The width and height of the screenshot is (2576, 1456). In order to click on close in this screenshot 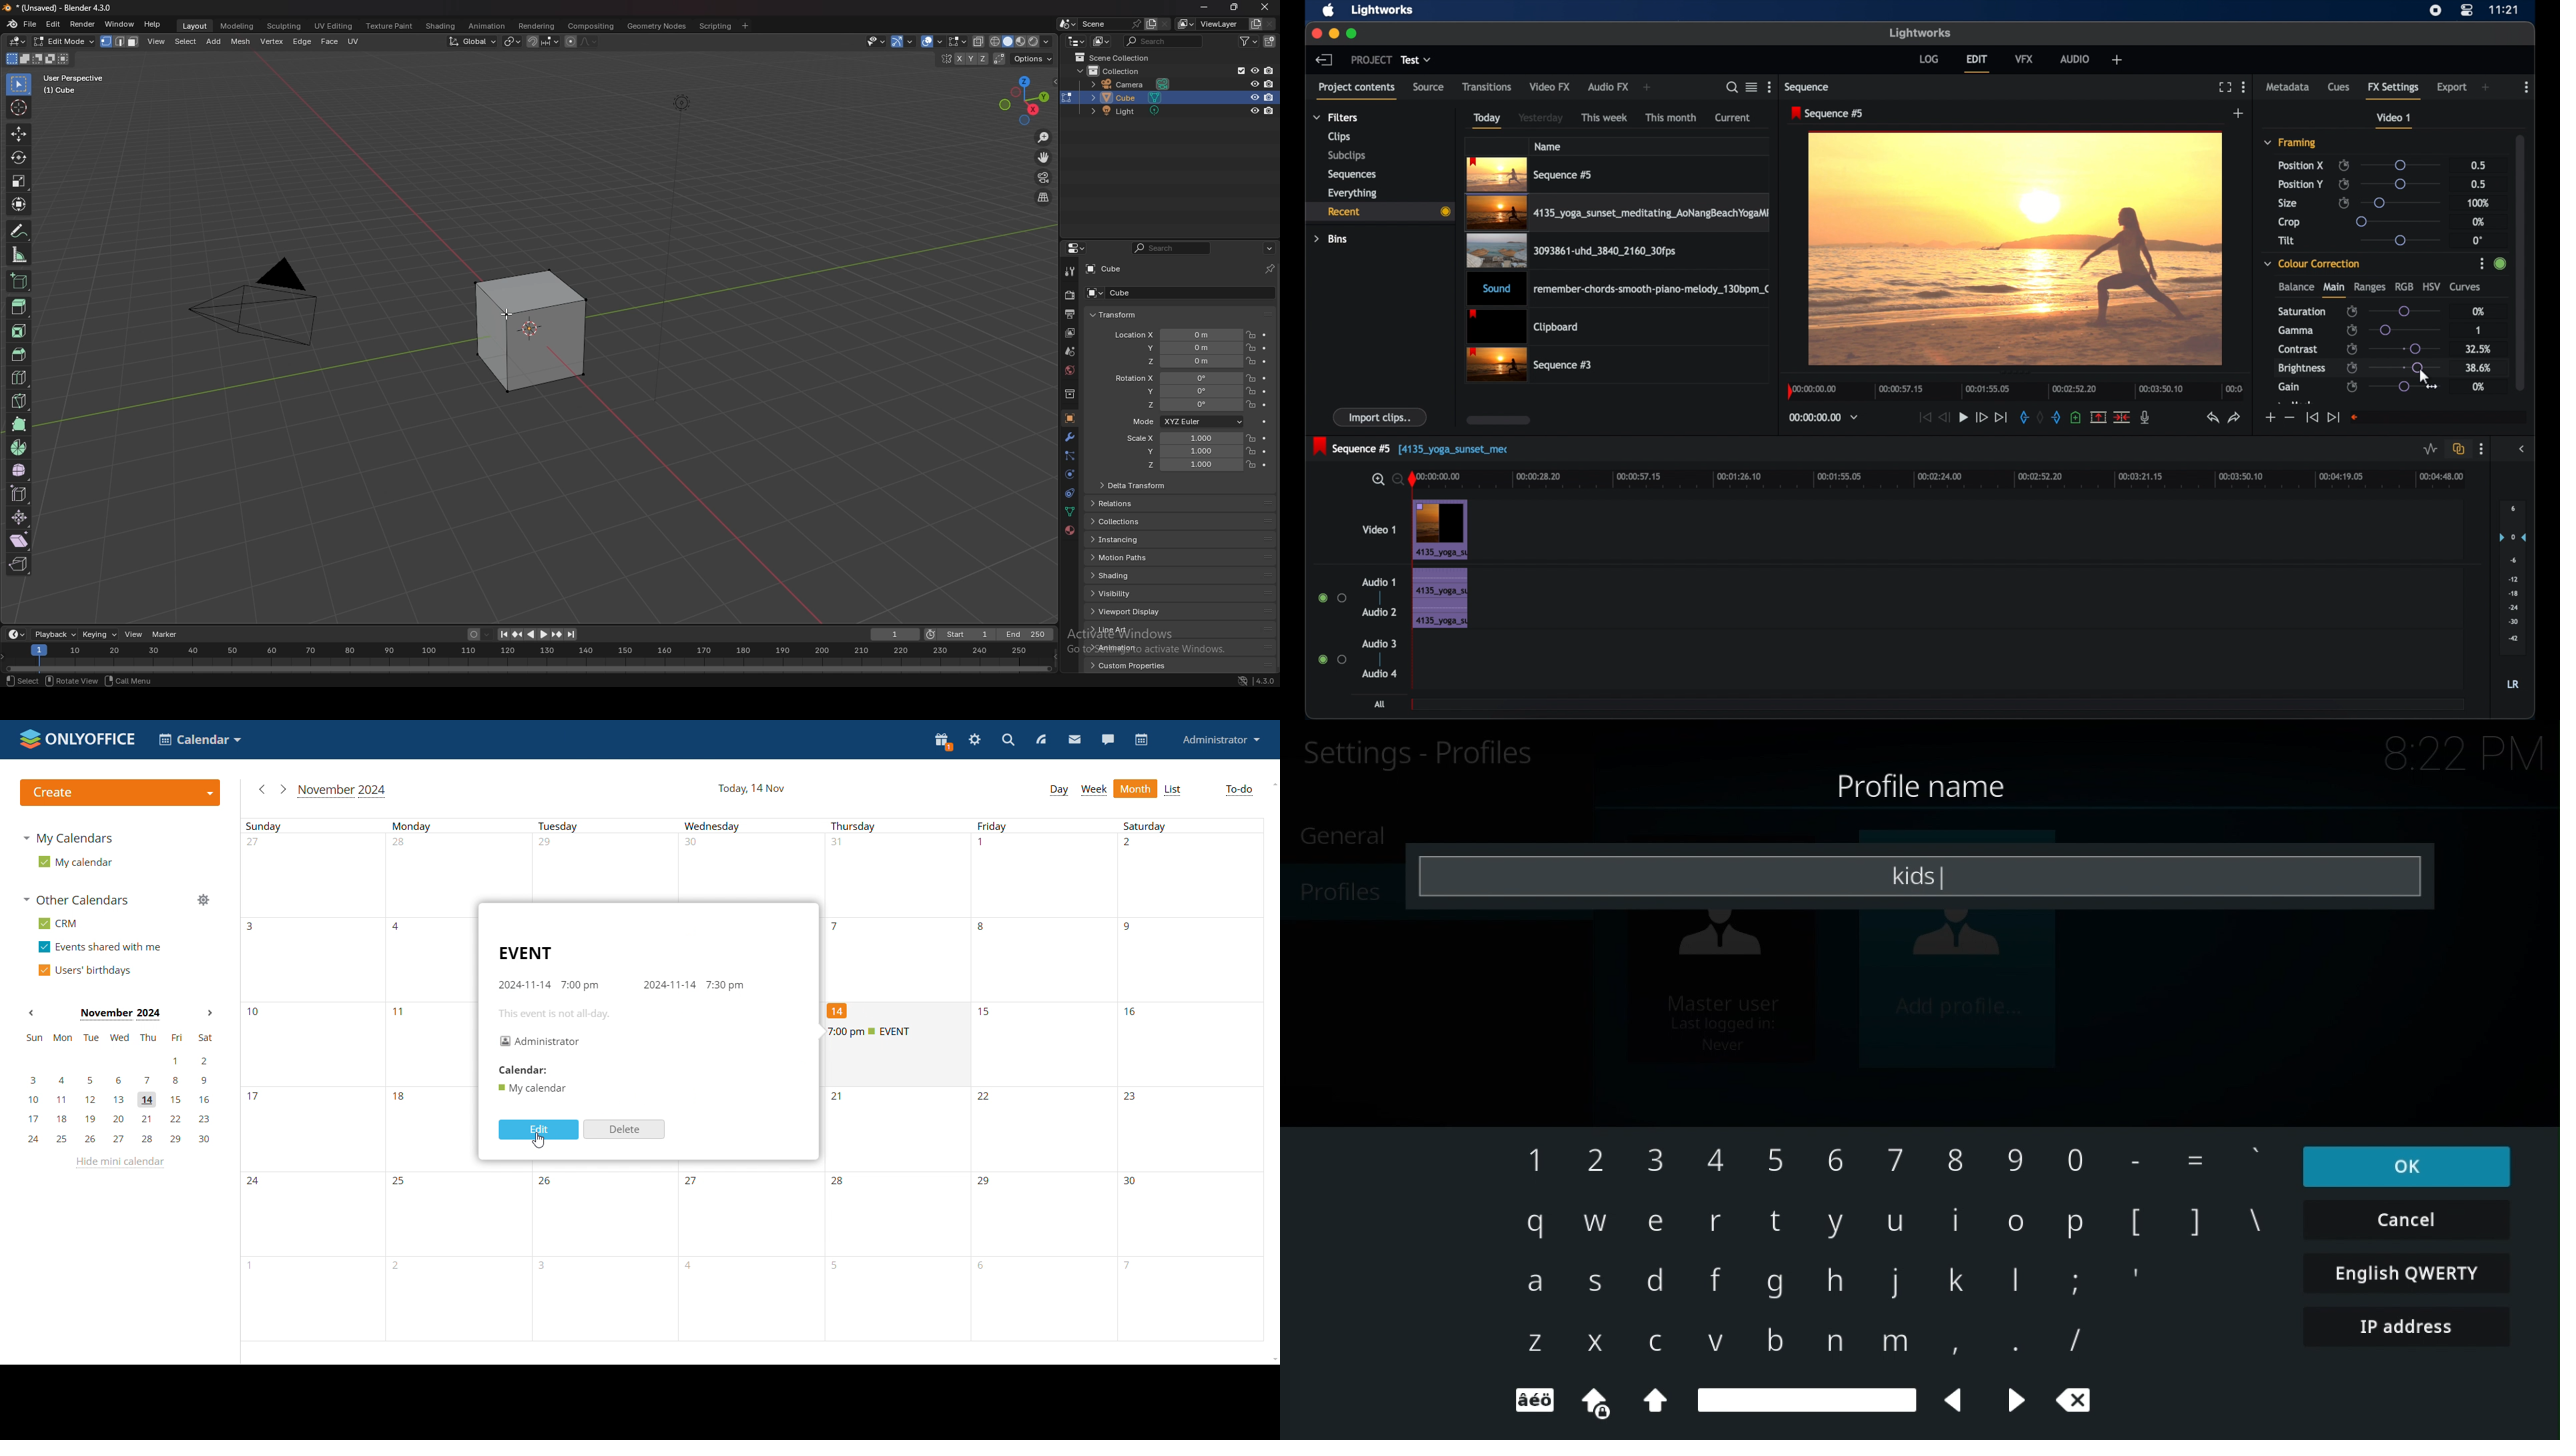, I will do `click(2075, 1398)`.